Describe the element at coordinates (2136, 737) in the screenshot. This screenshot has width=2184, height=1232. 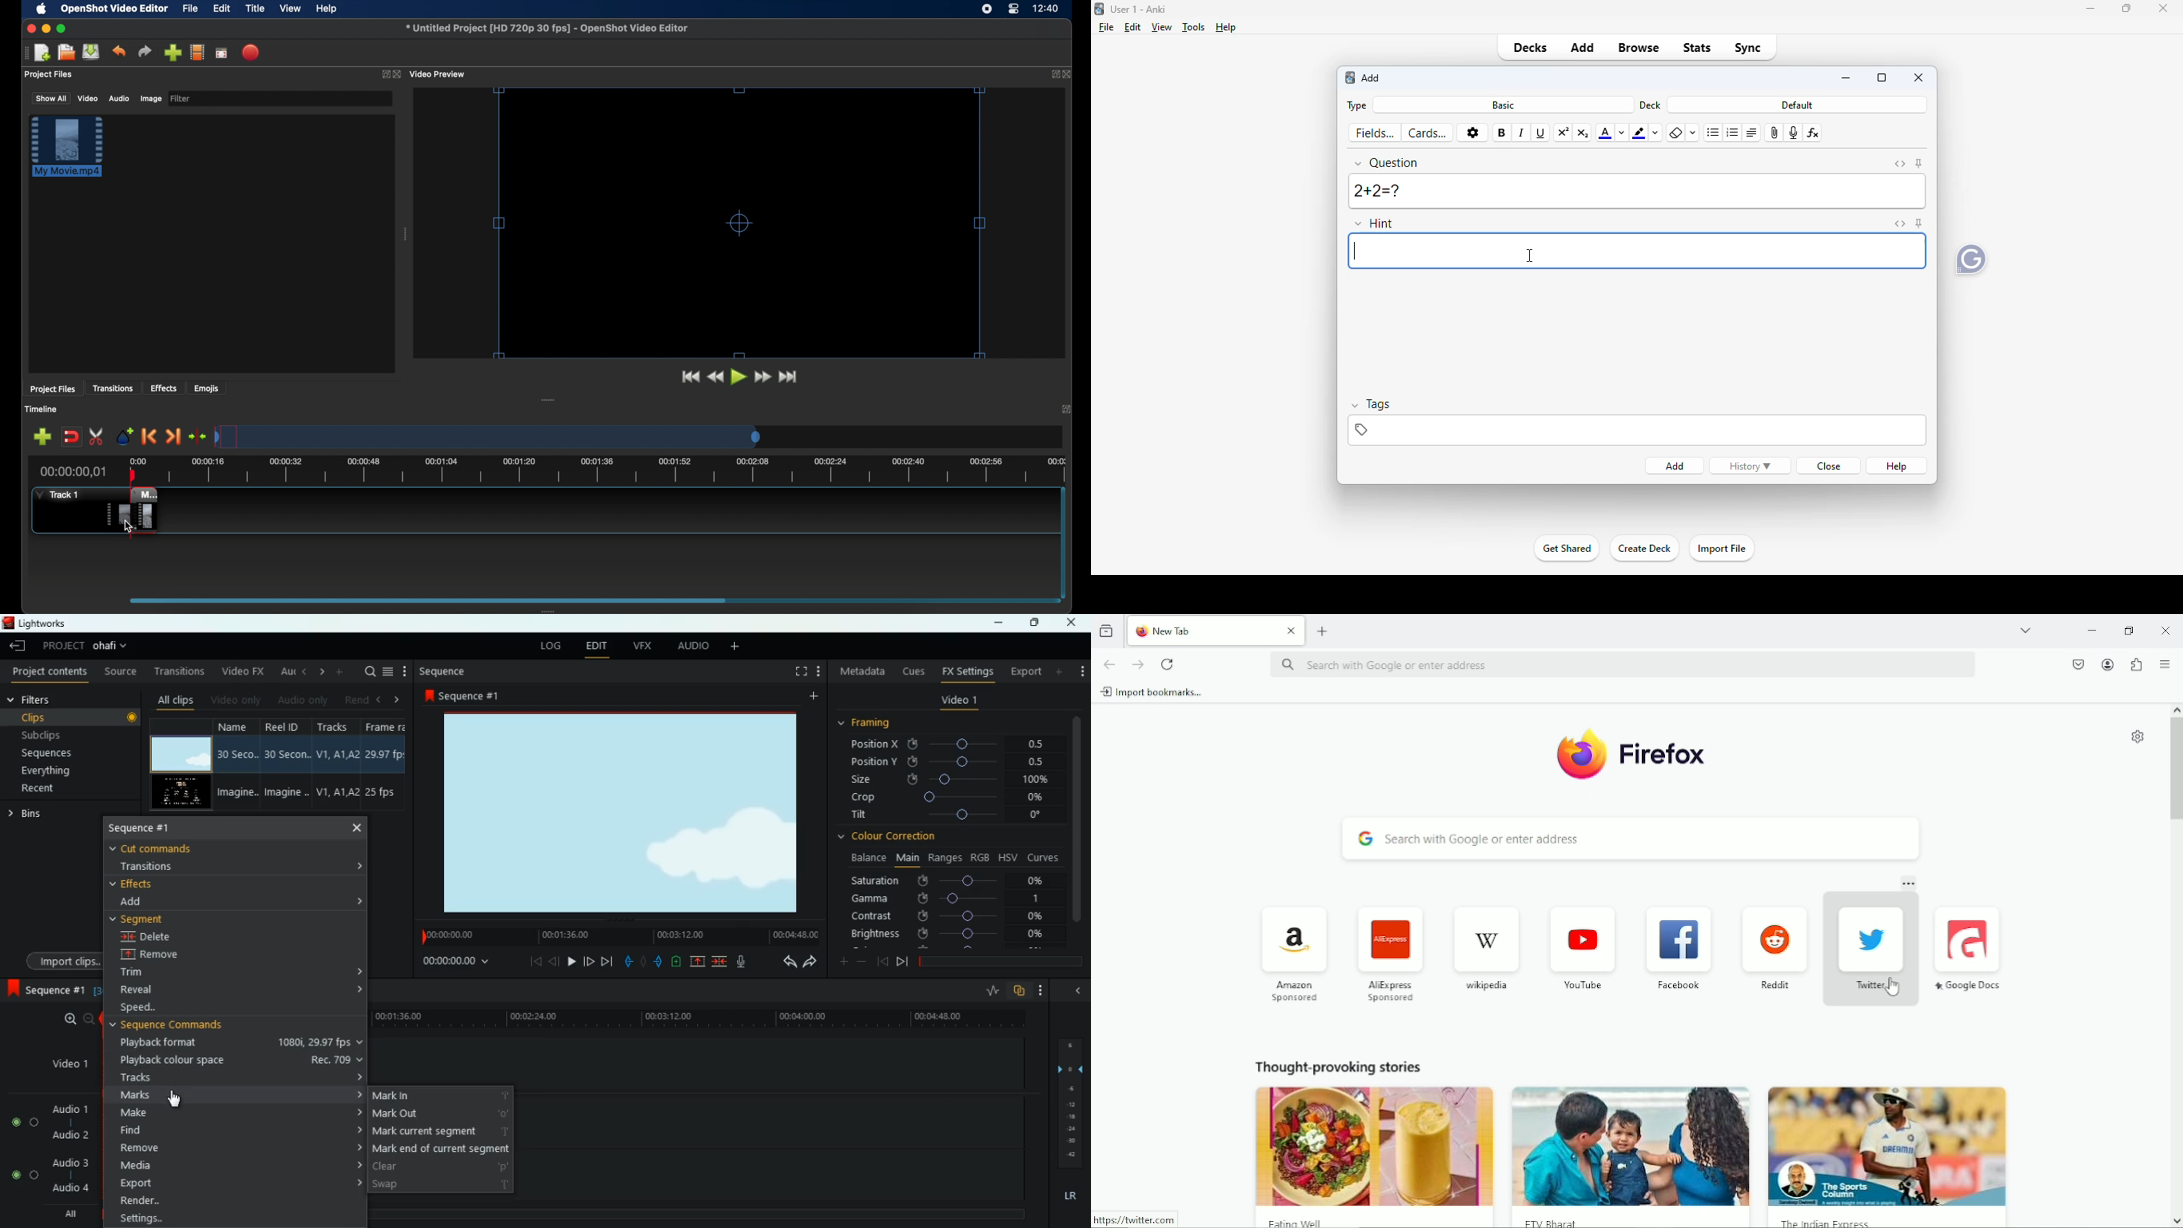
I see `customize new tab` at that location.